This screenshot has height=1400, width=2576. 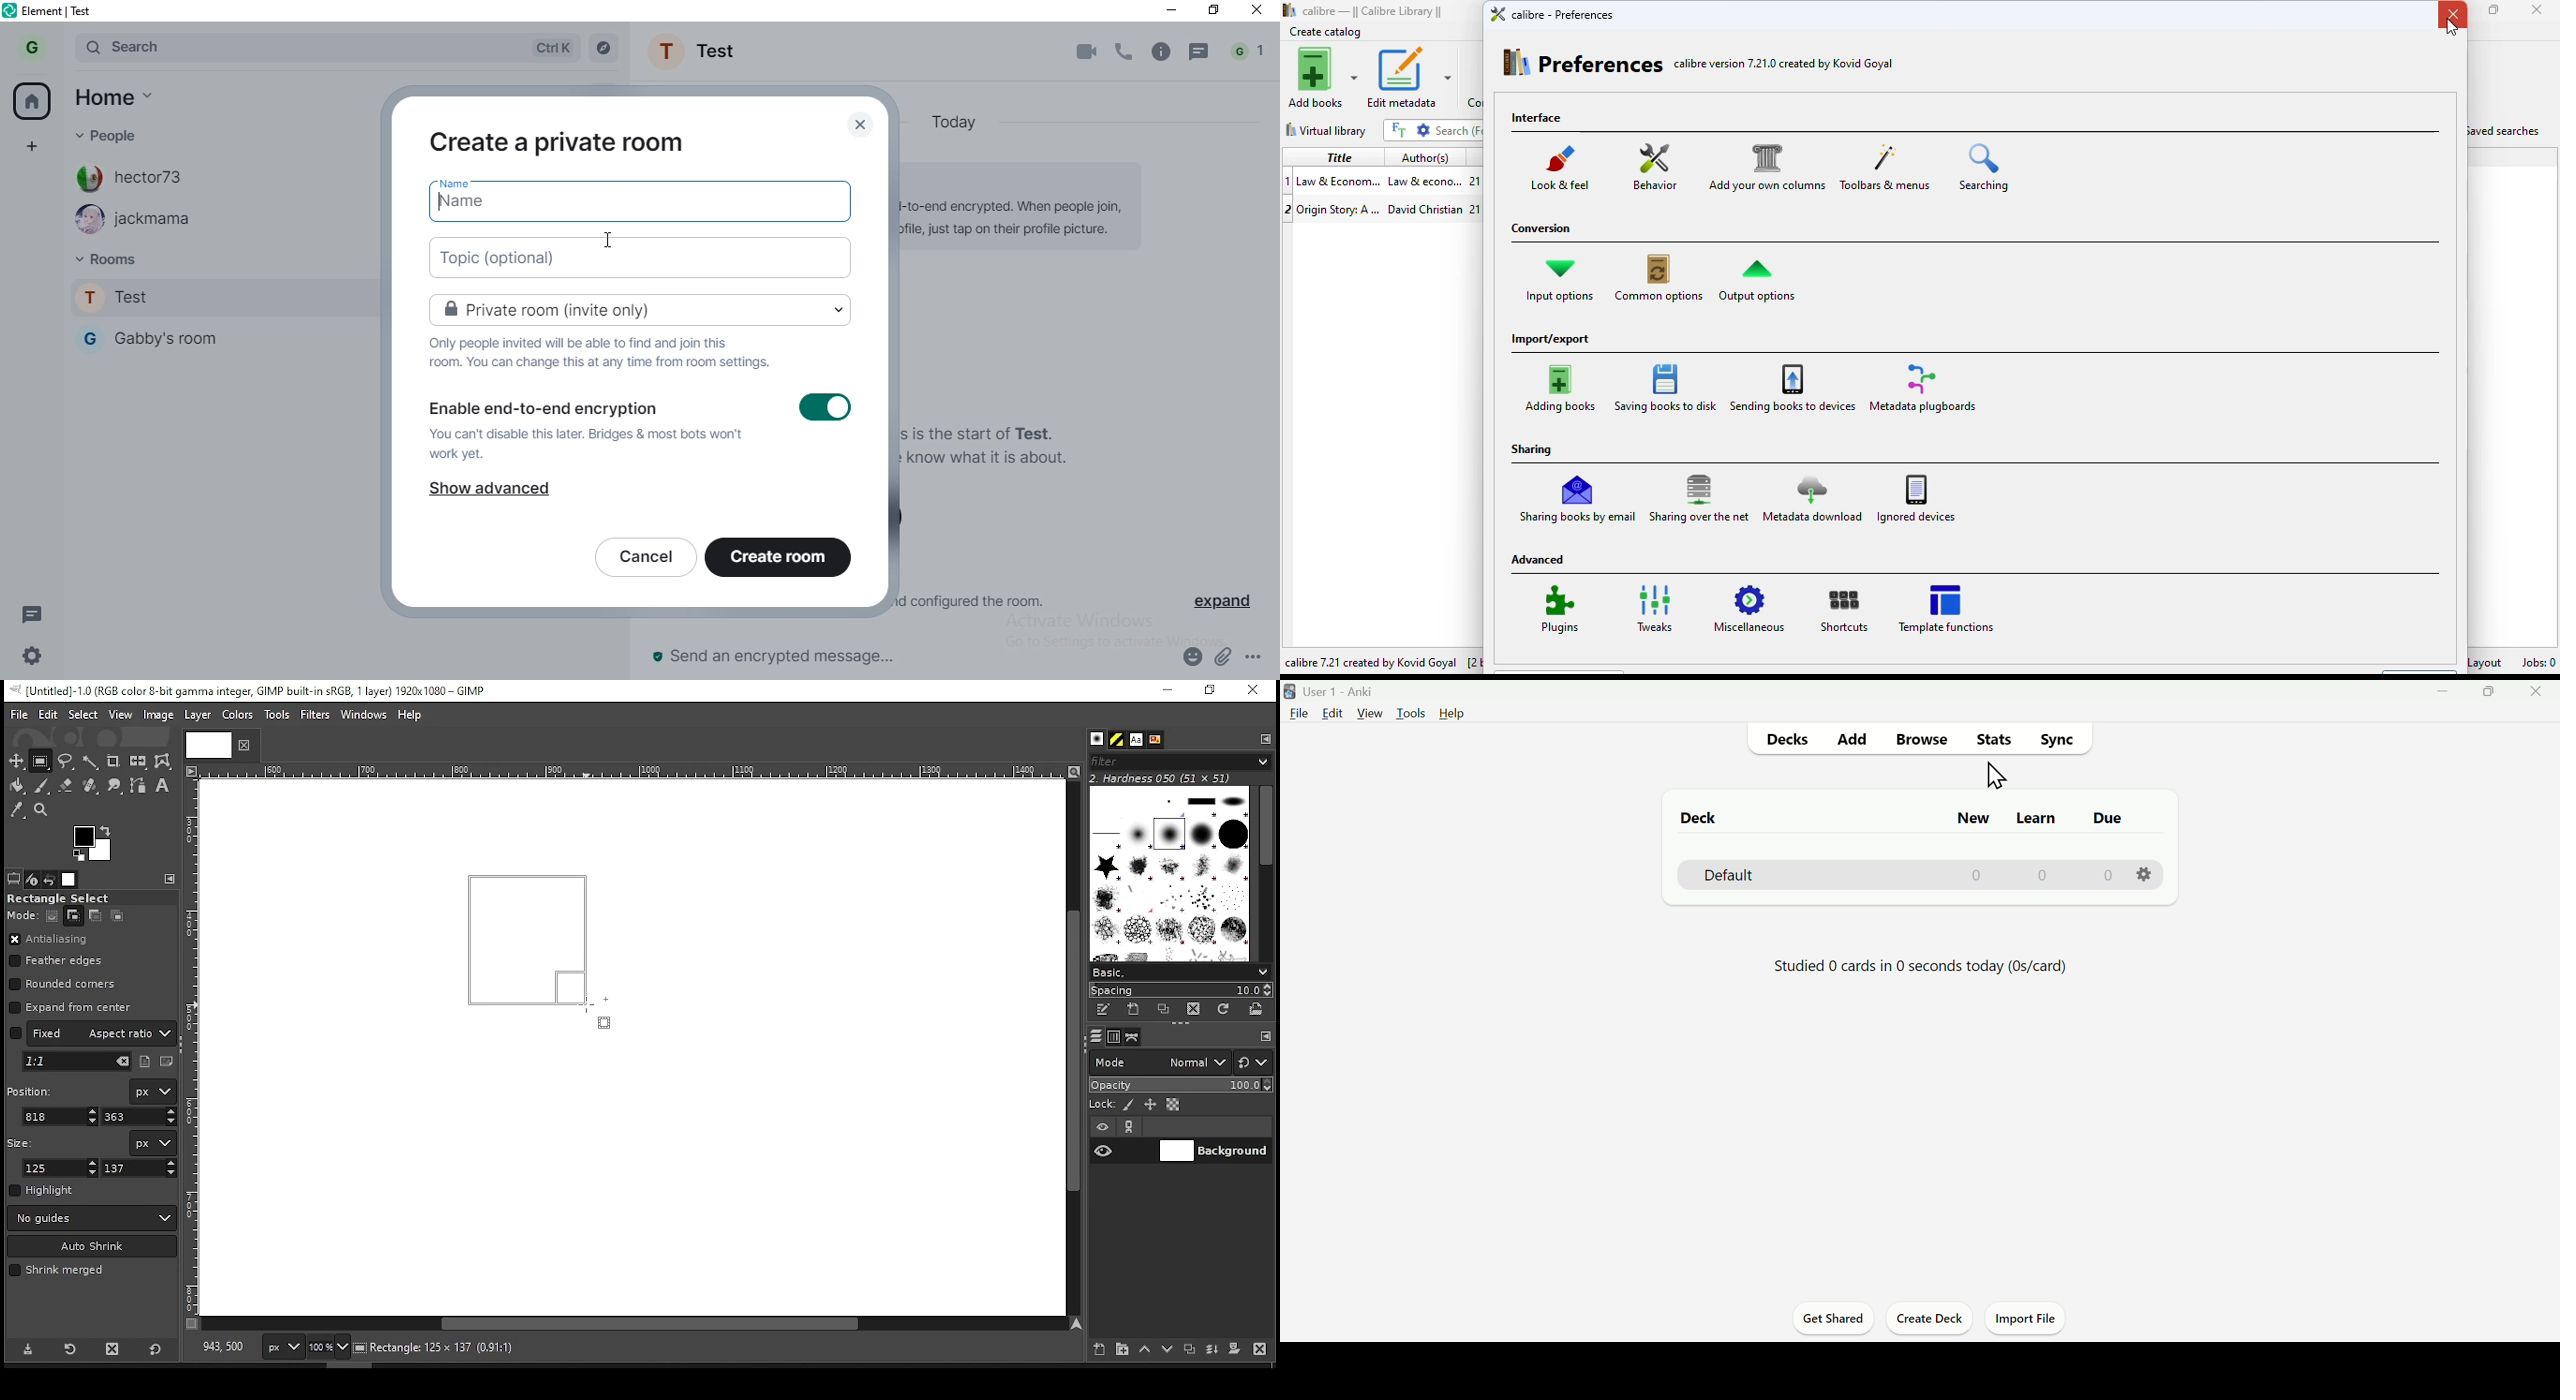 What do you see at coordinates (1152, 1105) in the screenshot?
I see `lock size and positioning` at bounding box center [1152, 1105].